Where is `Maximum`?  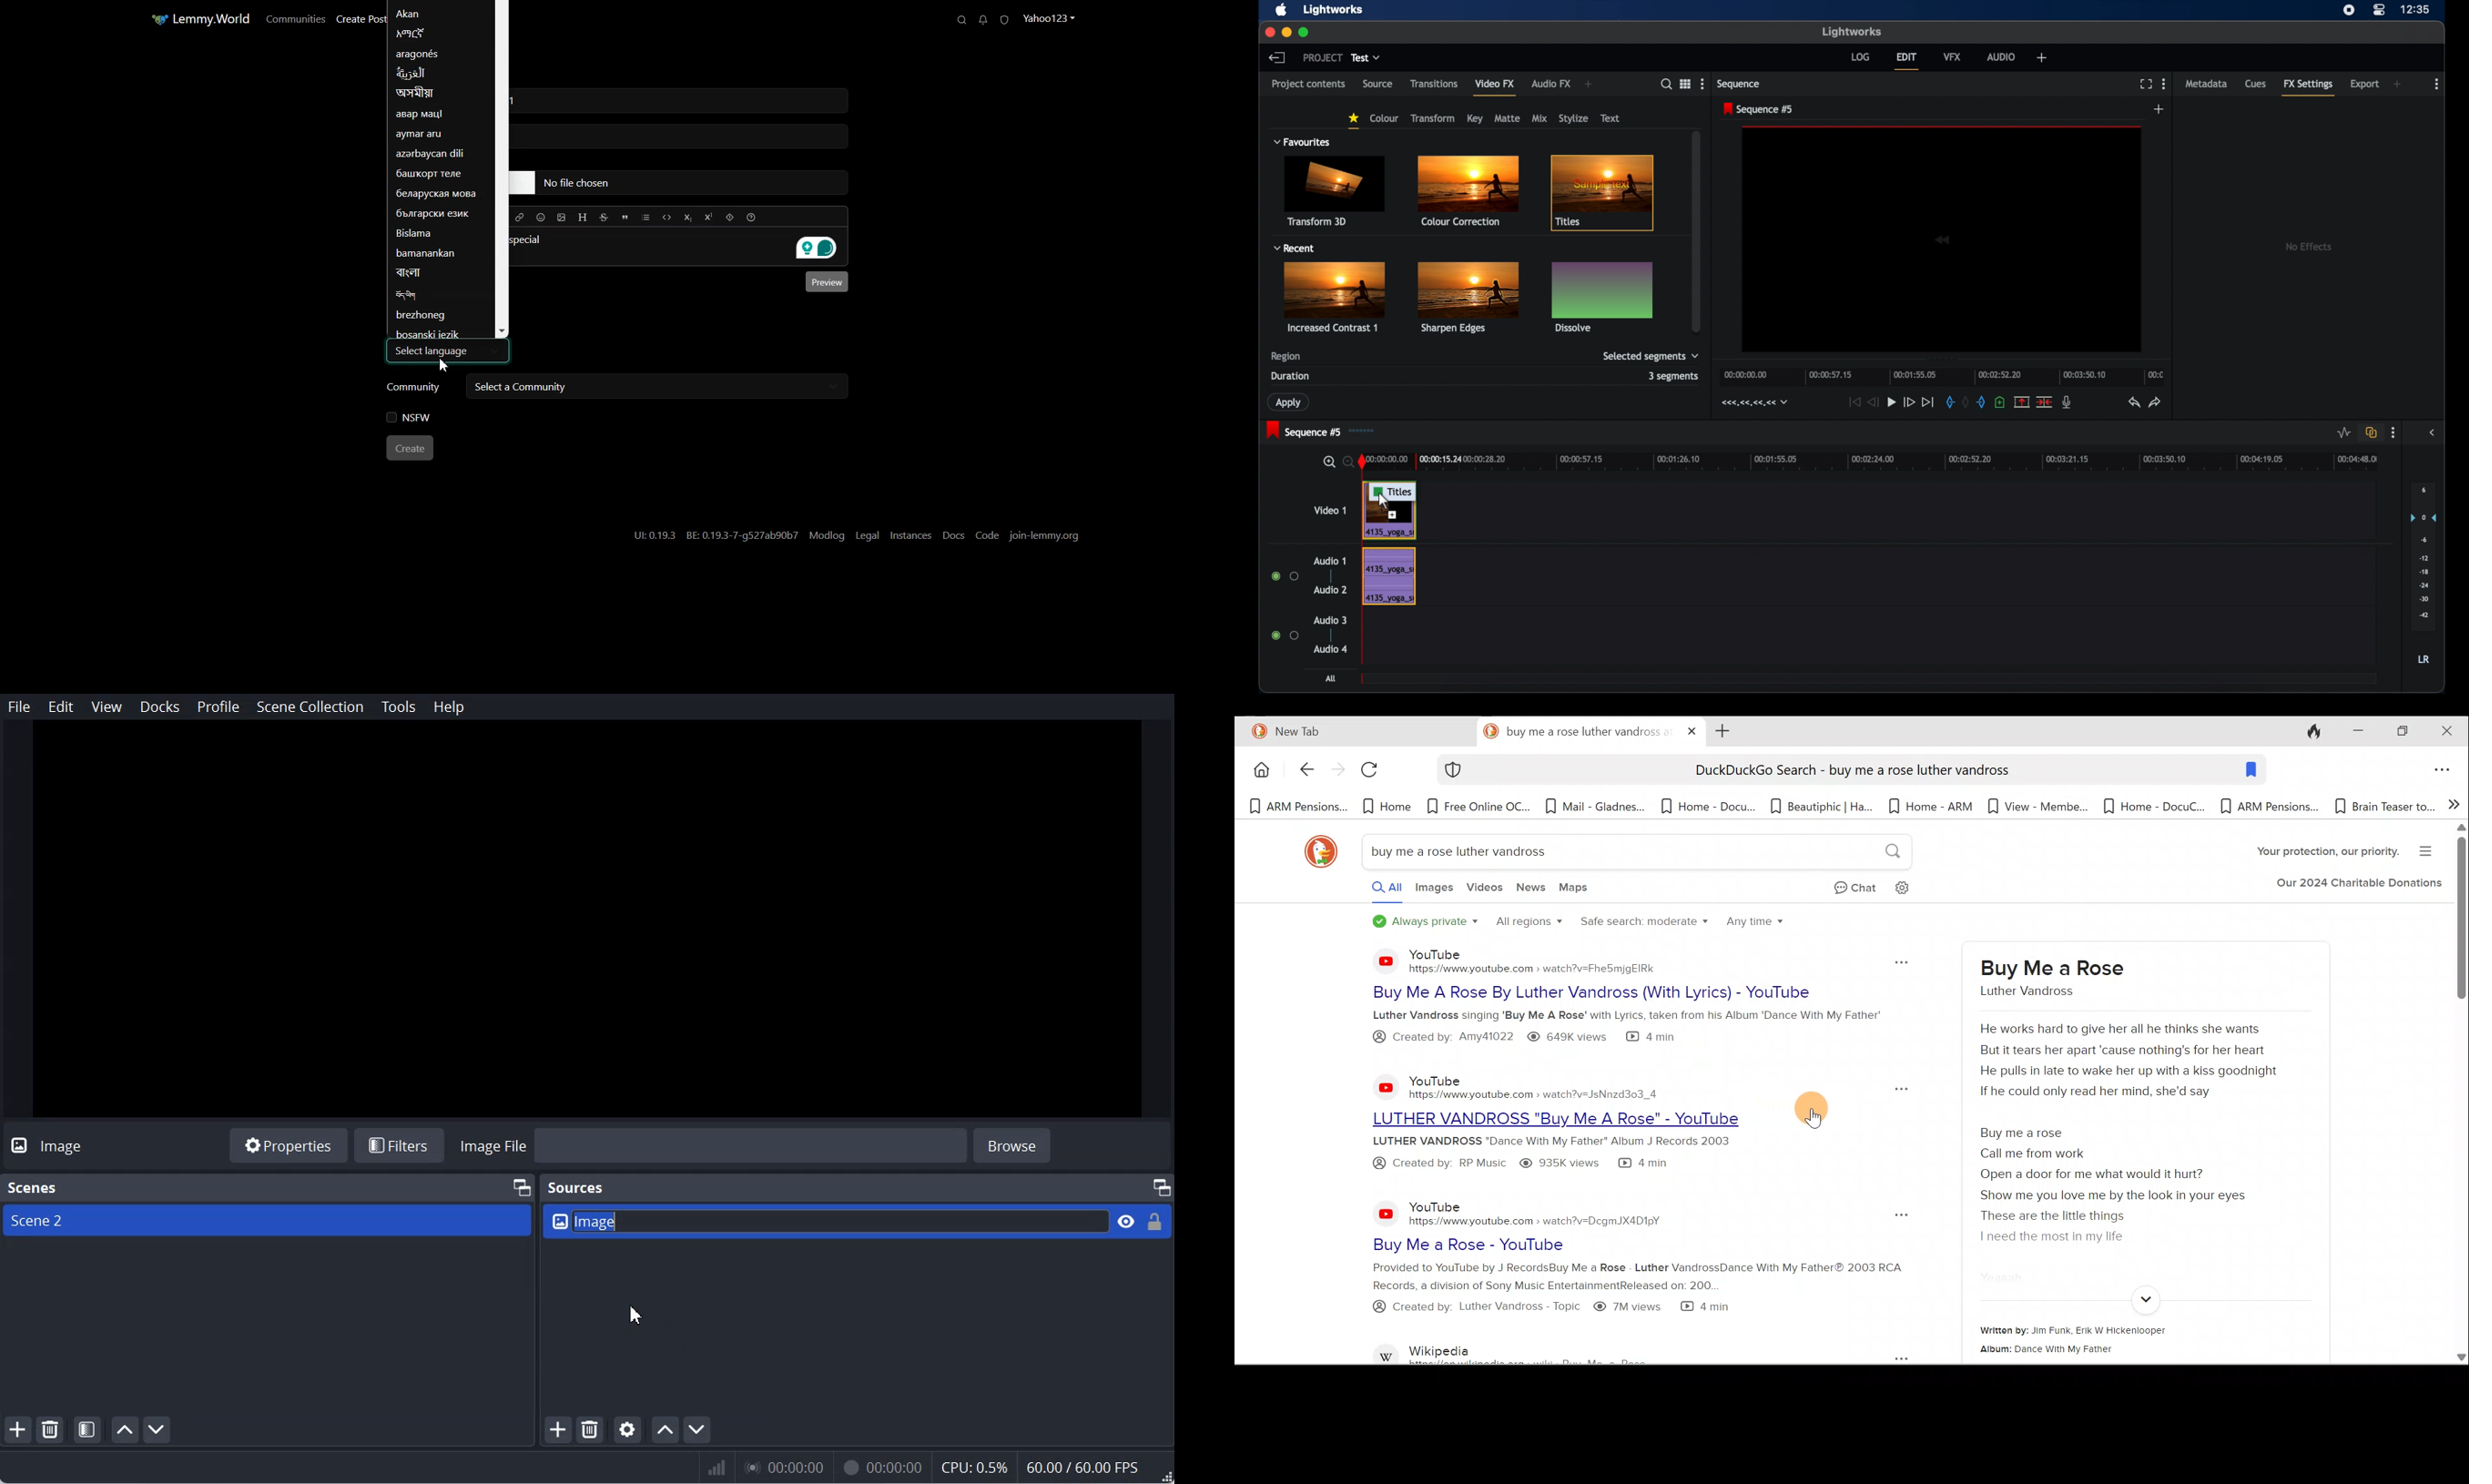
Maximum is located at coordinates (1161, 1186).